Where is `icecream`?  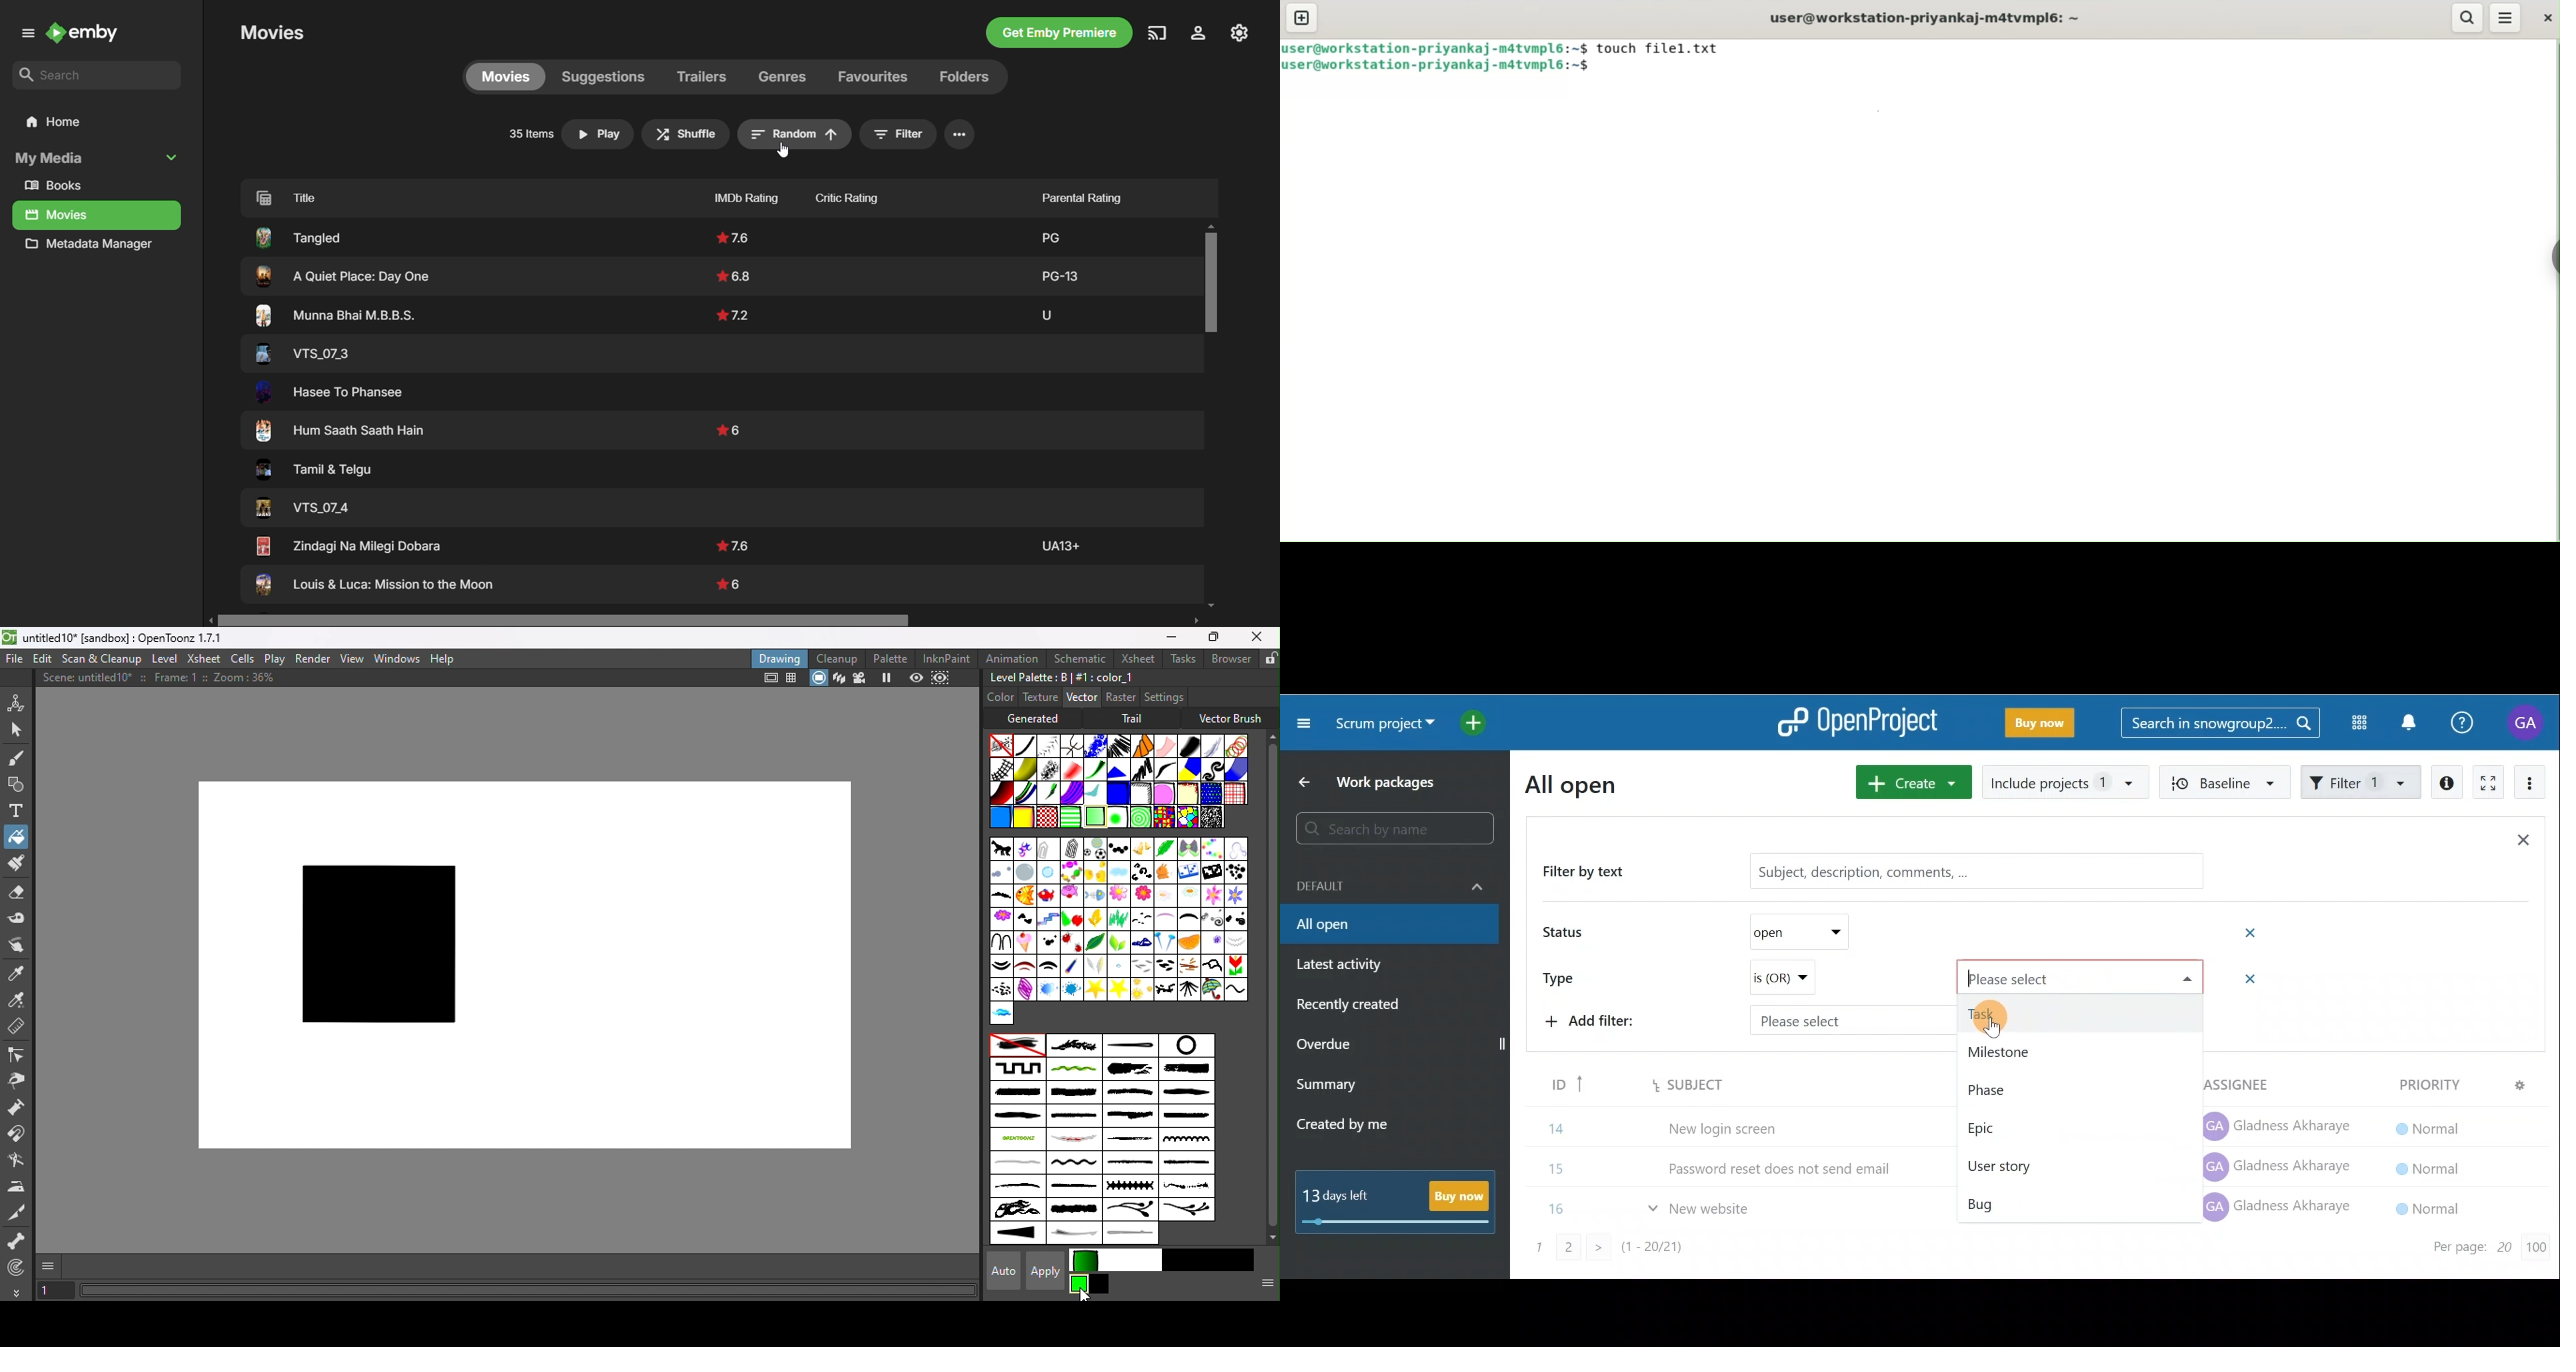
icecream is located at coordinates (1026, 942).